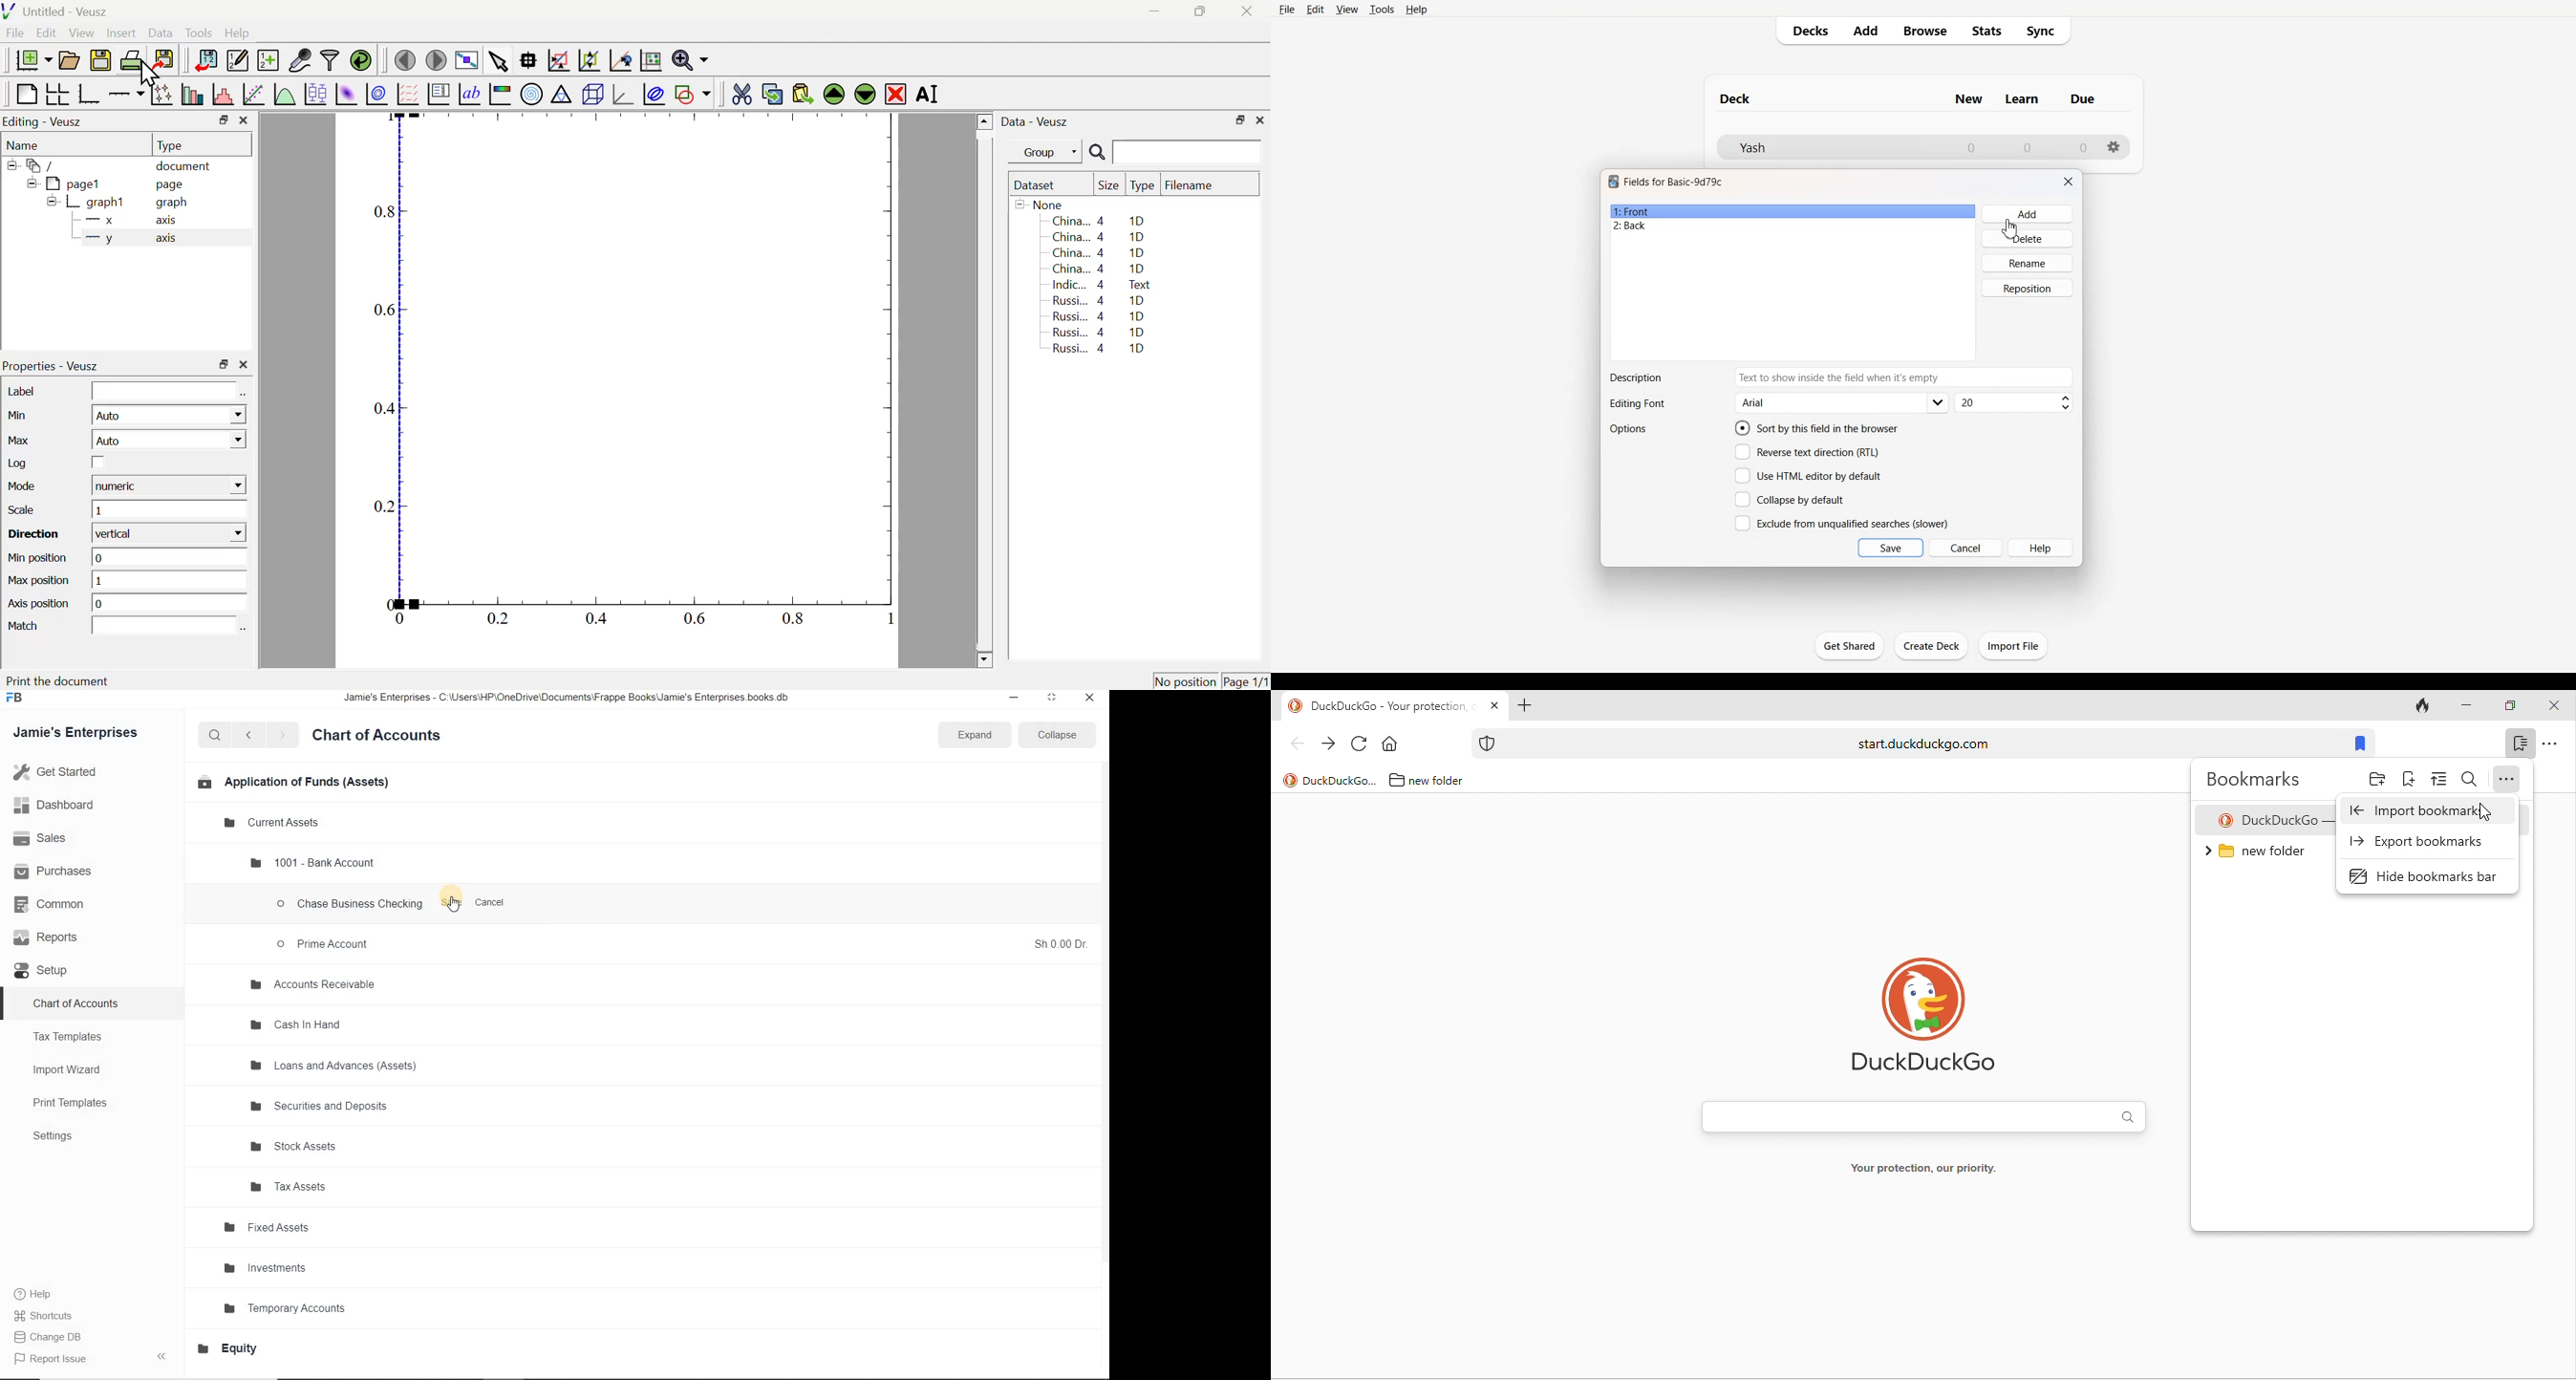 The image size is (2576, 1400). What do you see at coordinates (2550, 743) in the screenshot?
I see `option` at bounding box center [2550, 743].